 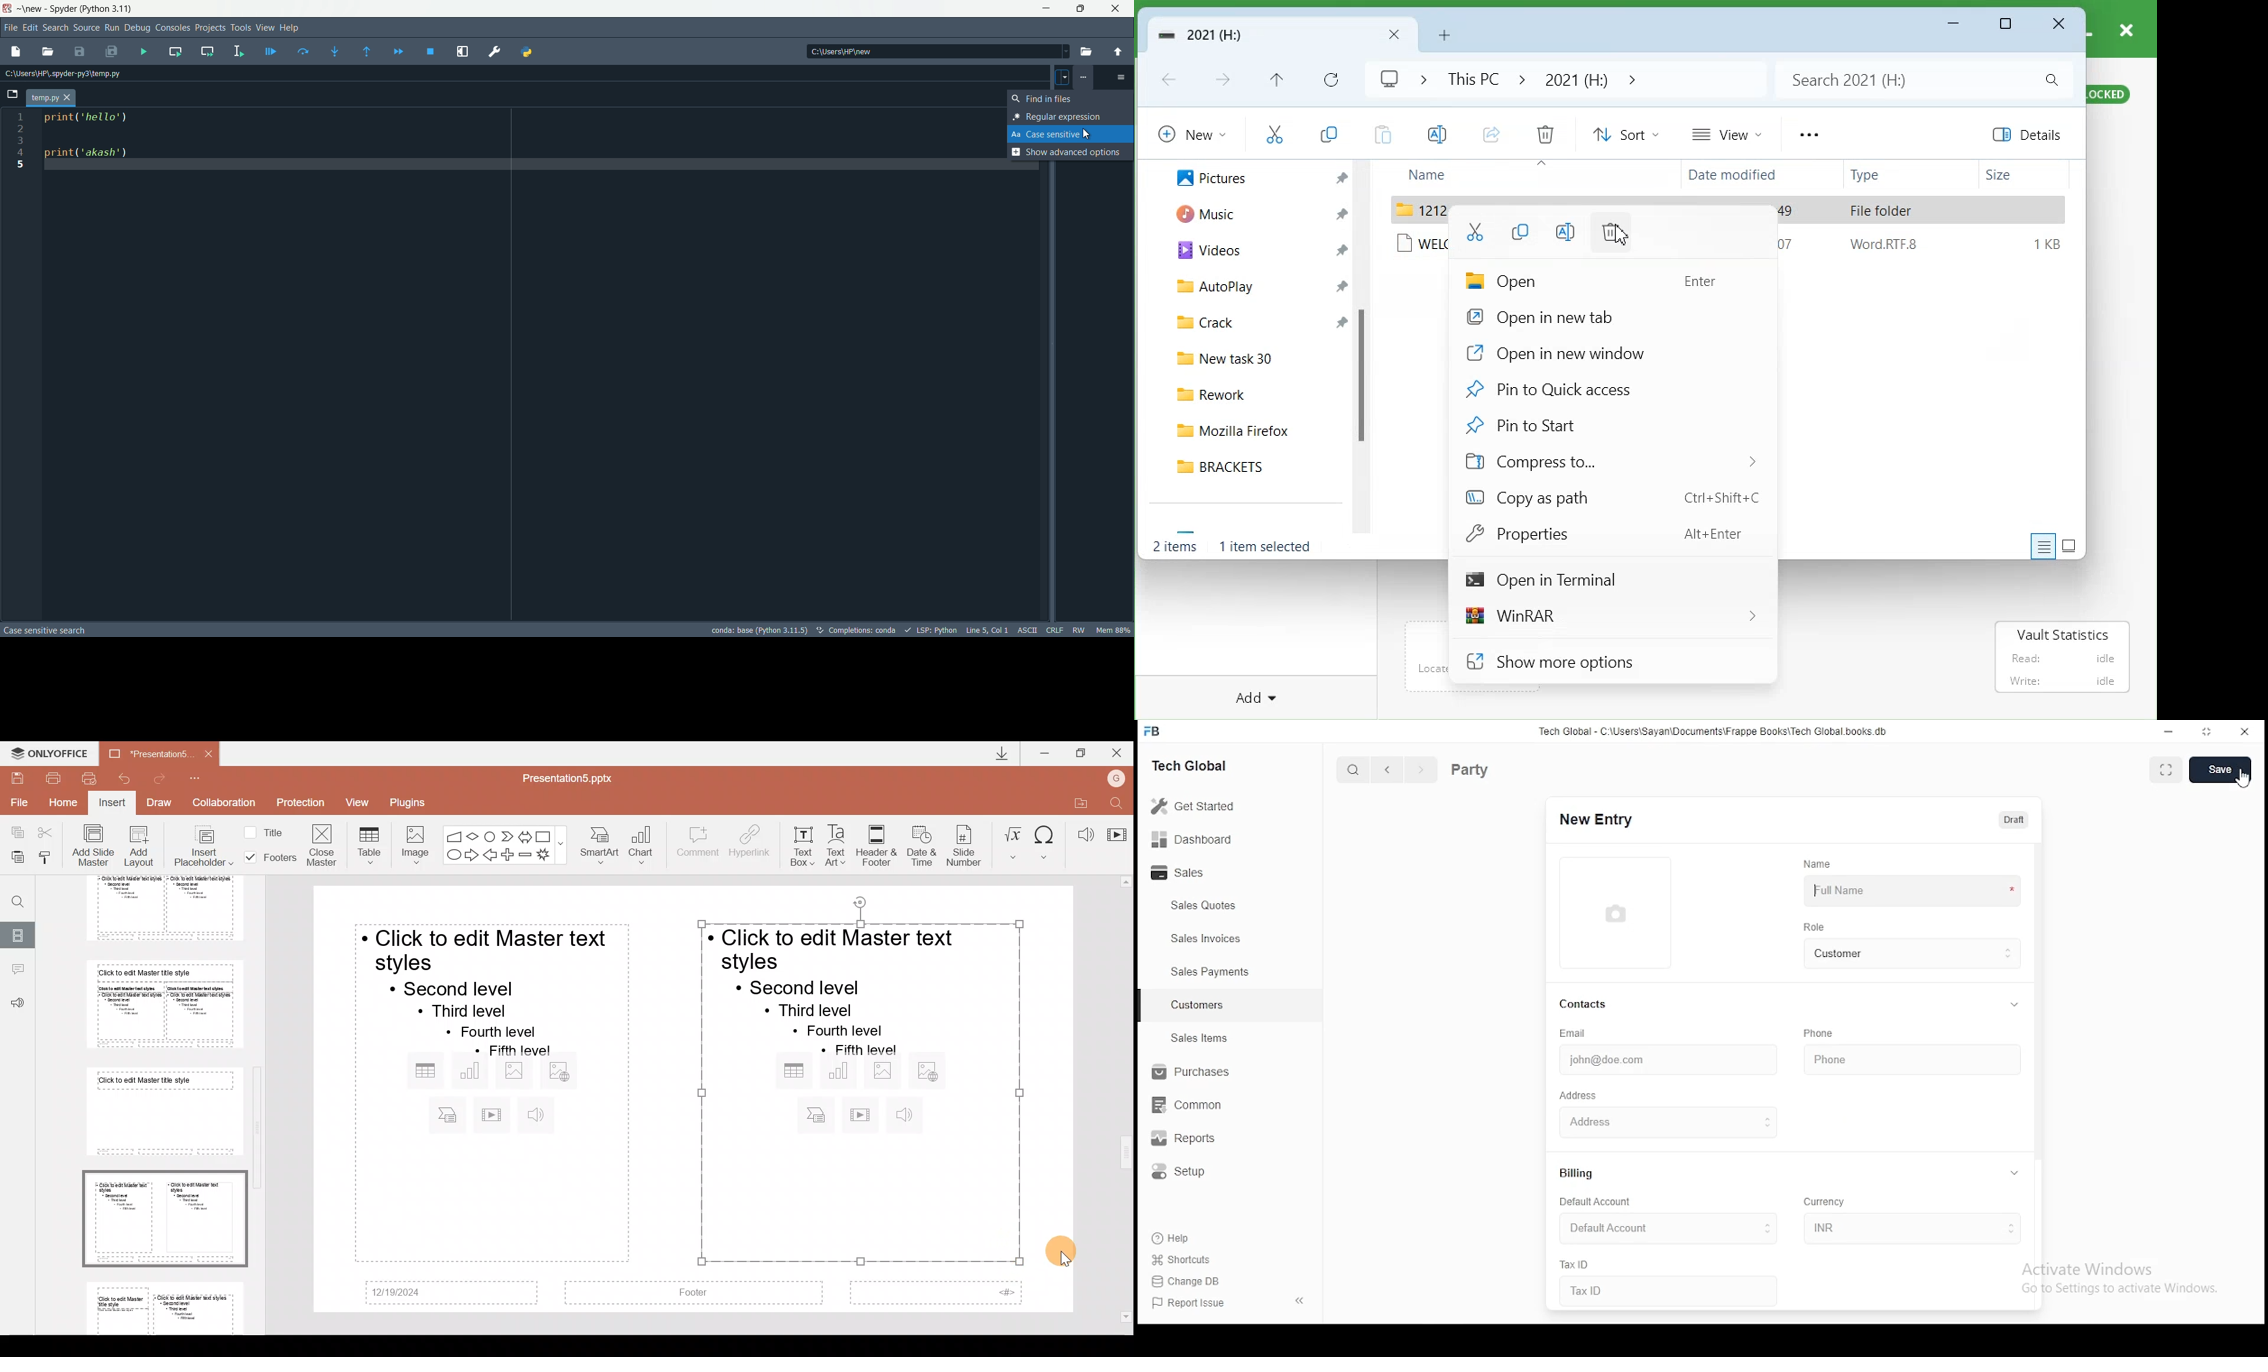 I want to click on temp.py, so click(x=52, y=98).